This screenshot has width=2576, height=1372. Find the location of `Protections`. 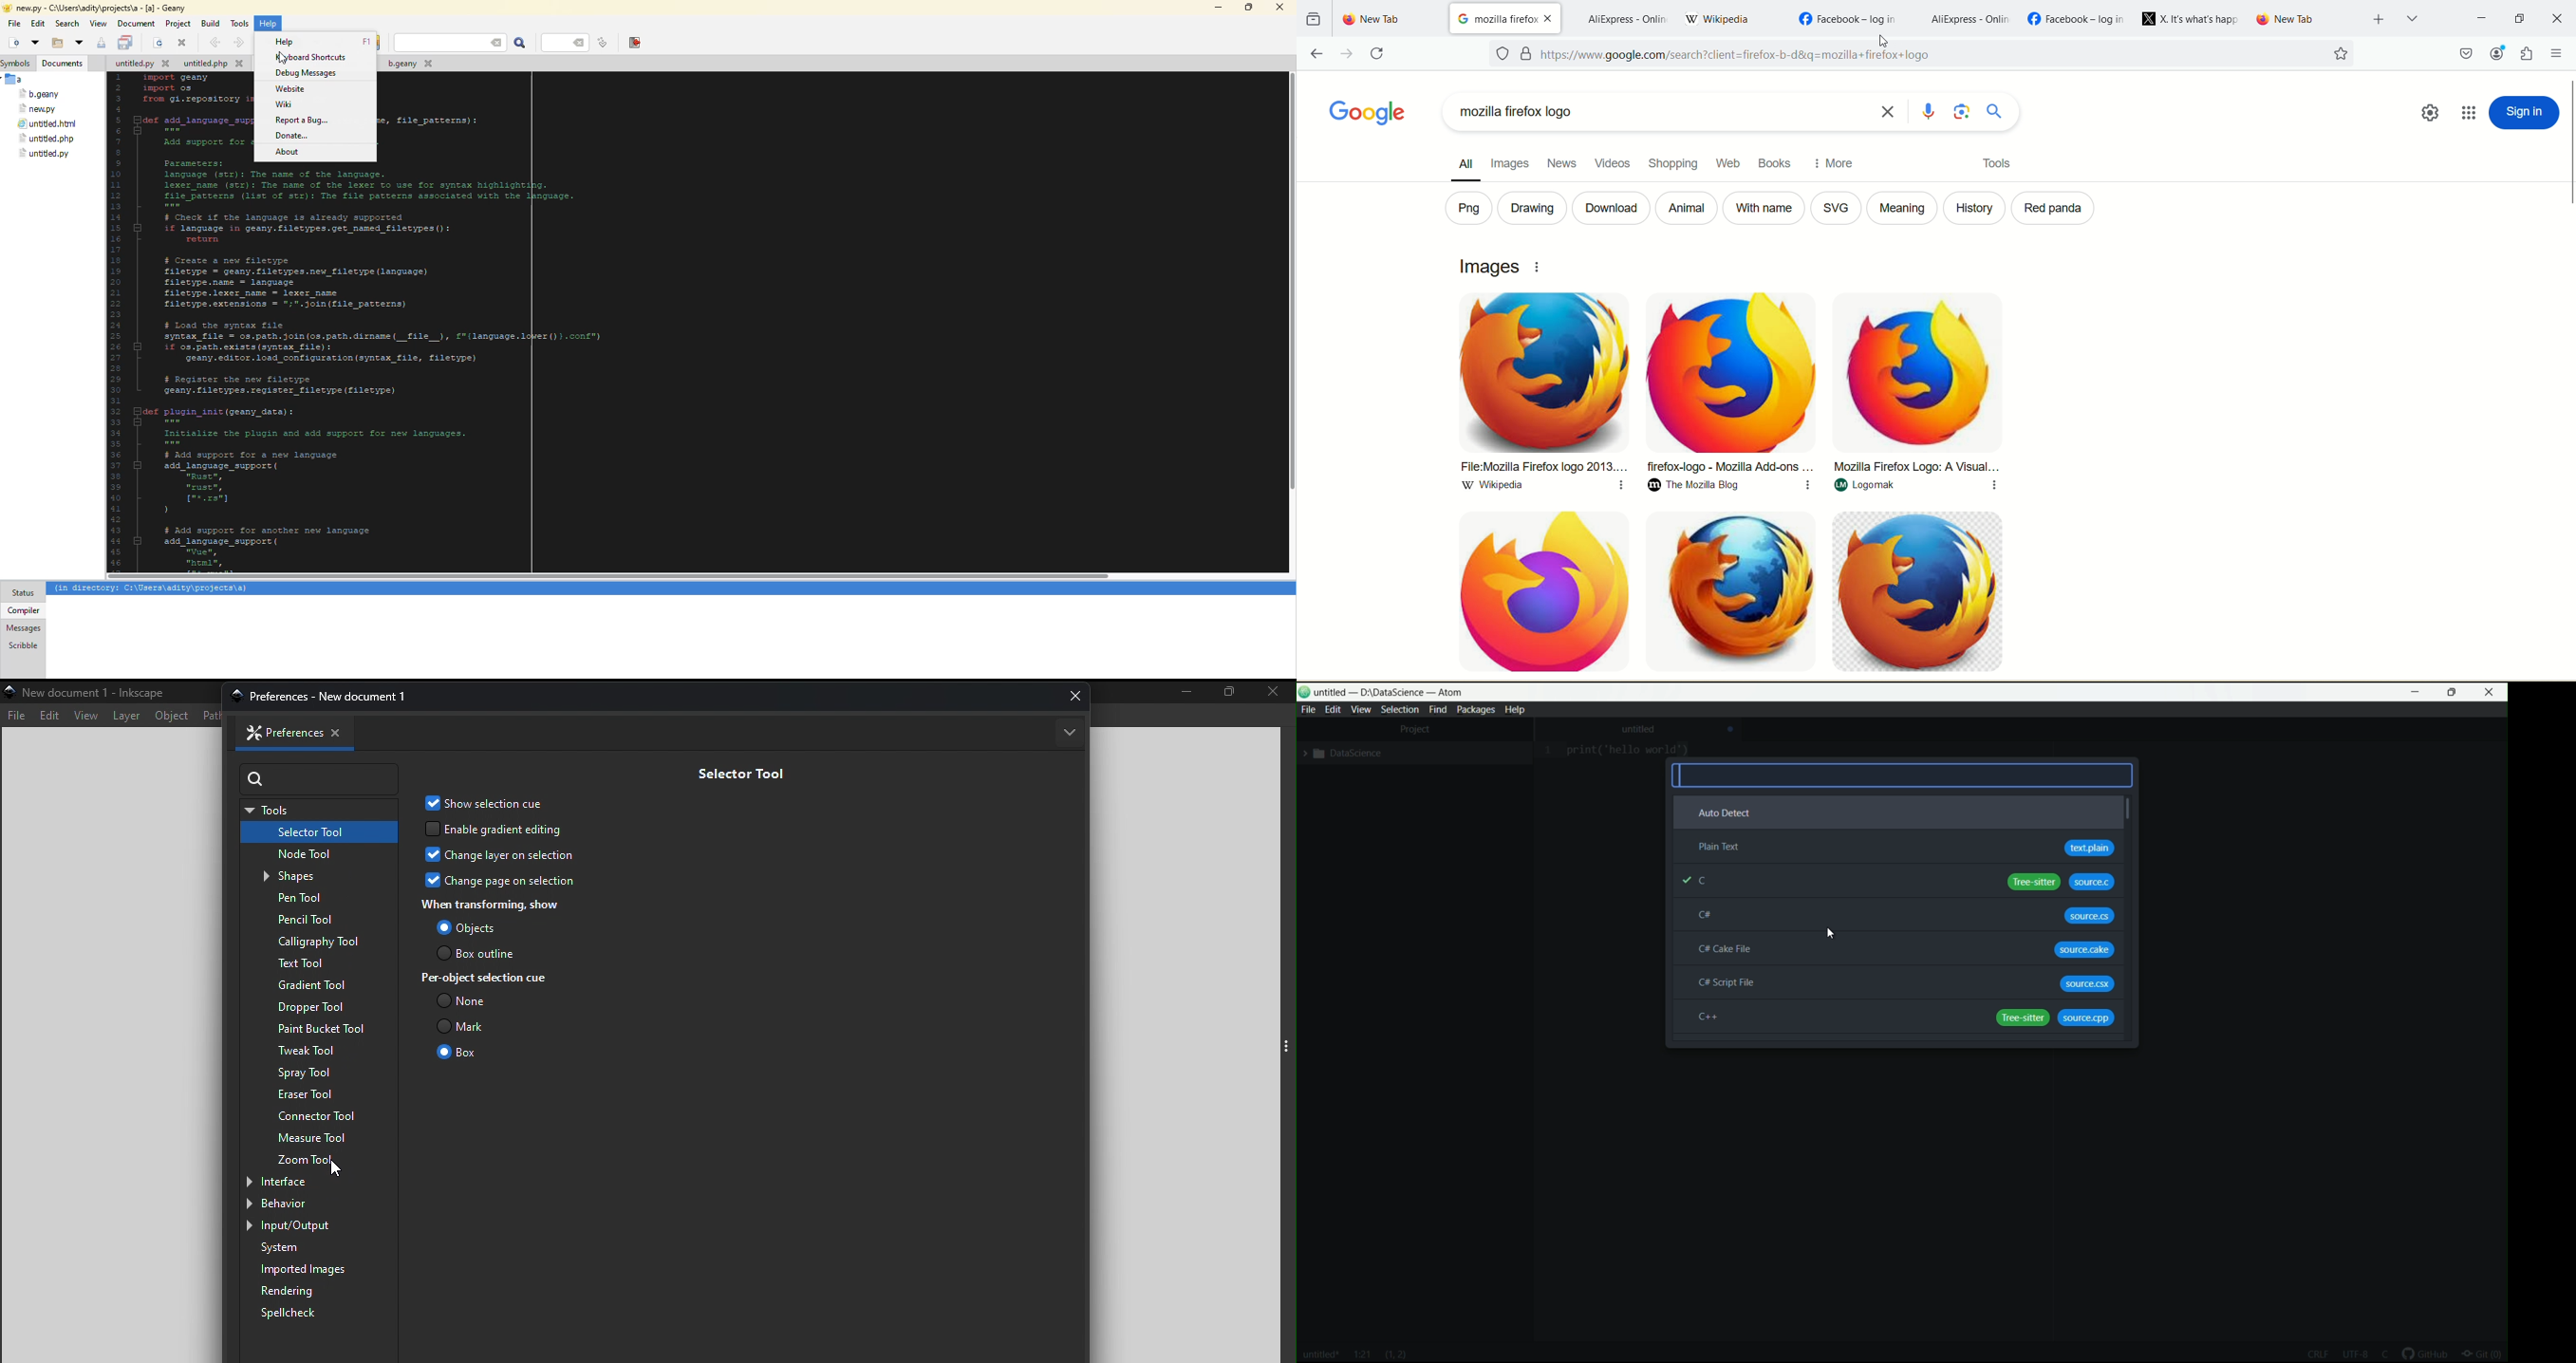

Protections is located at coordinates (1502, 54).